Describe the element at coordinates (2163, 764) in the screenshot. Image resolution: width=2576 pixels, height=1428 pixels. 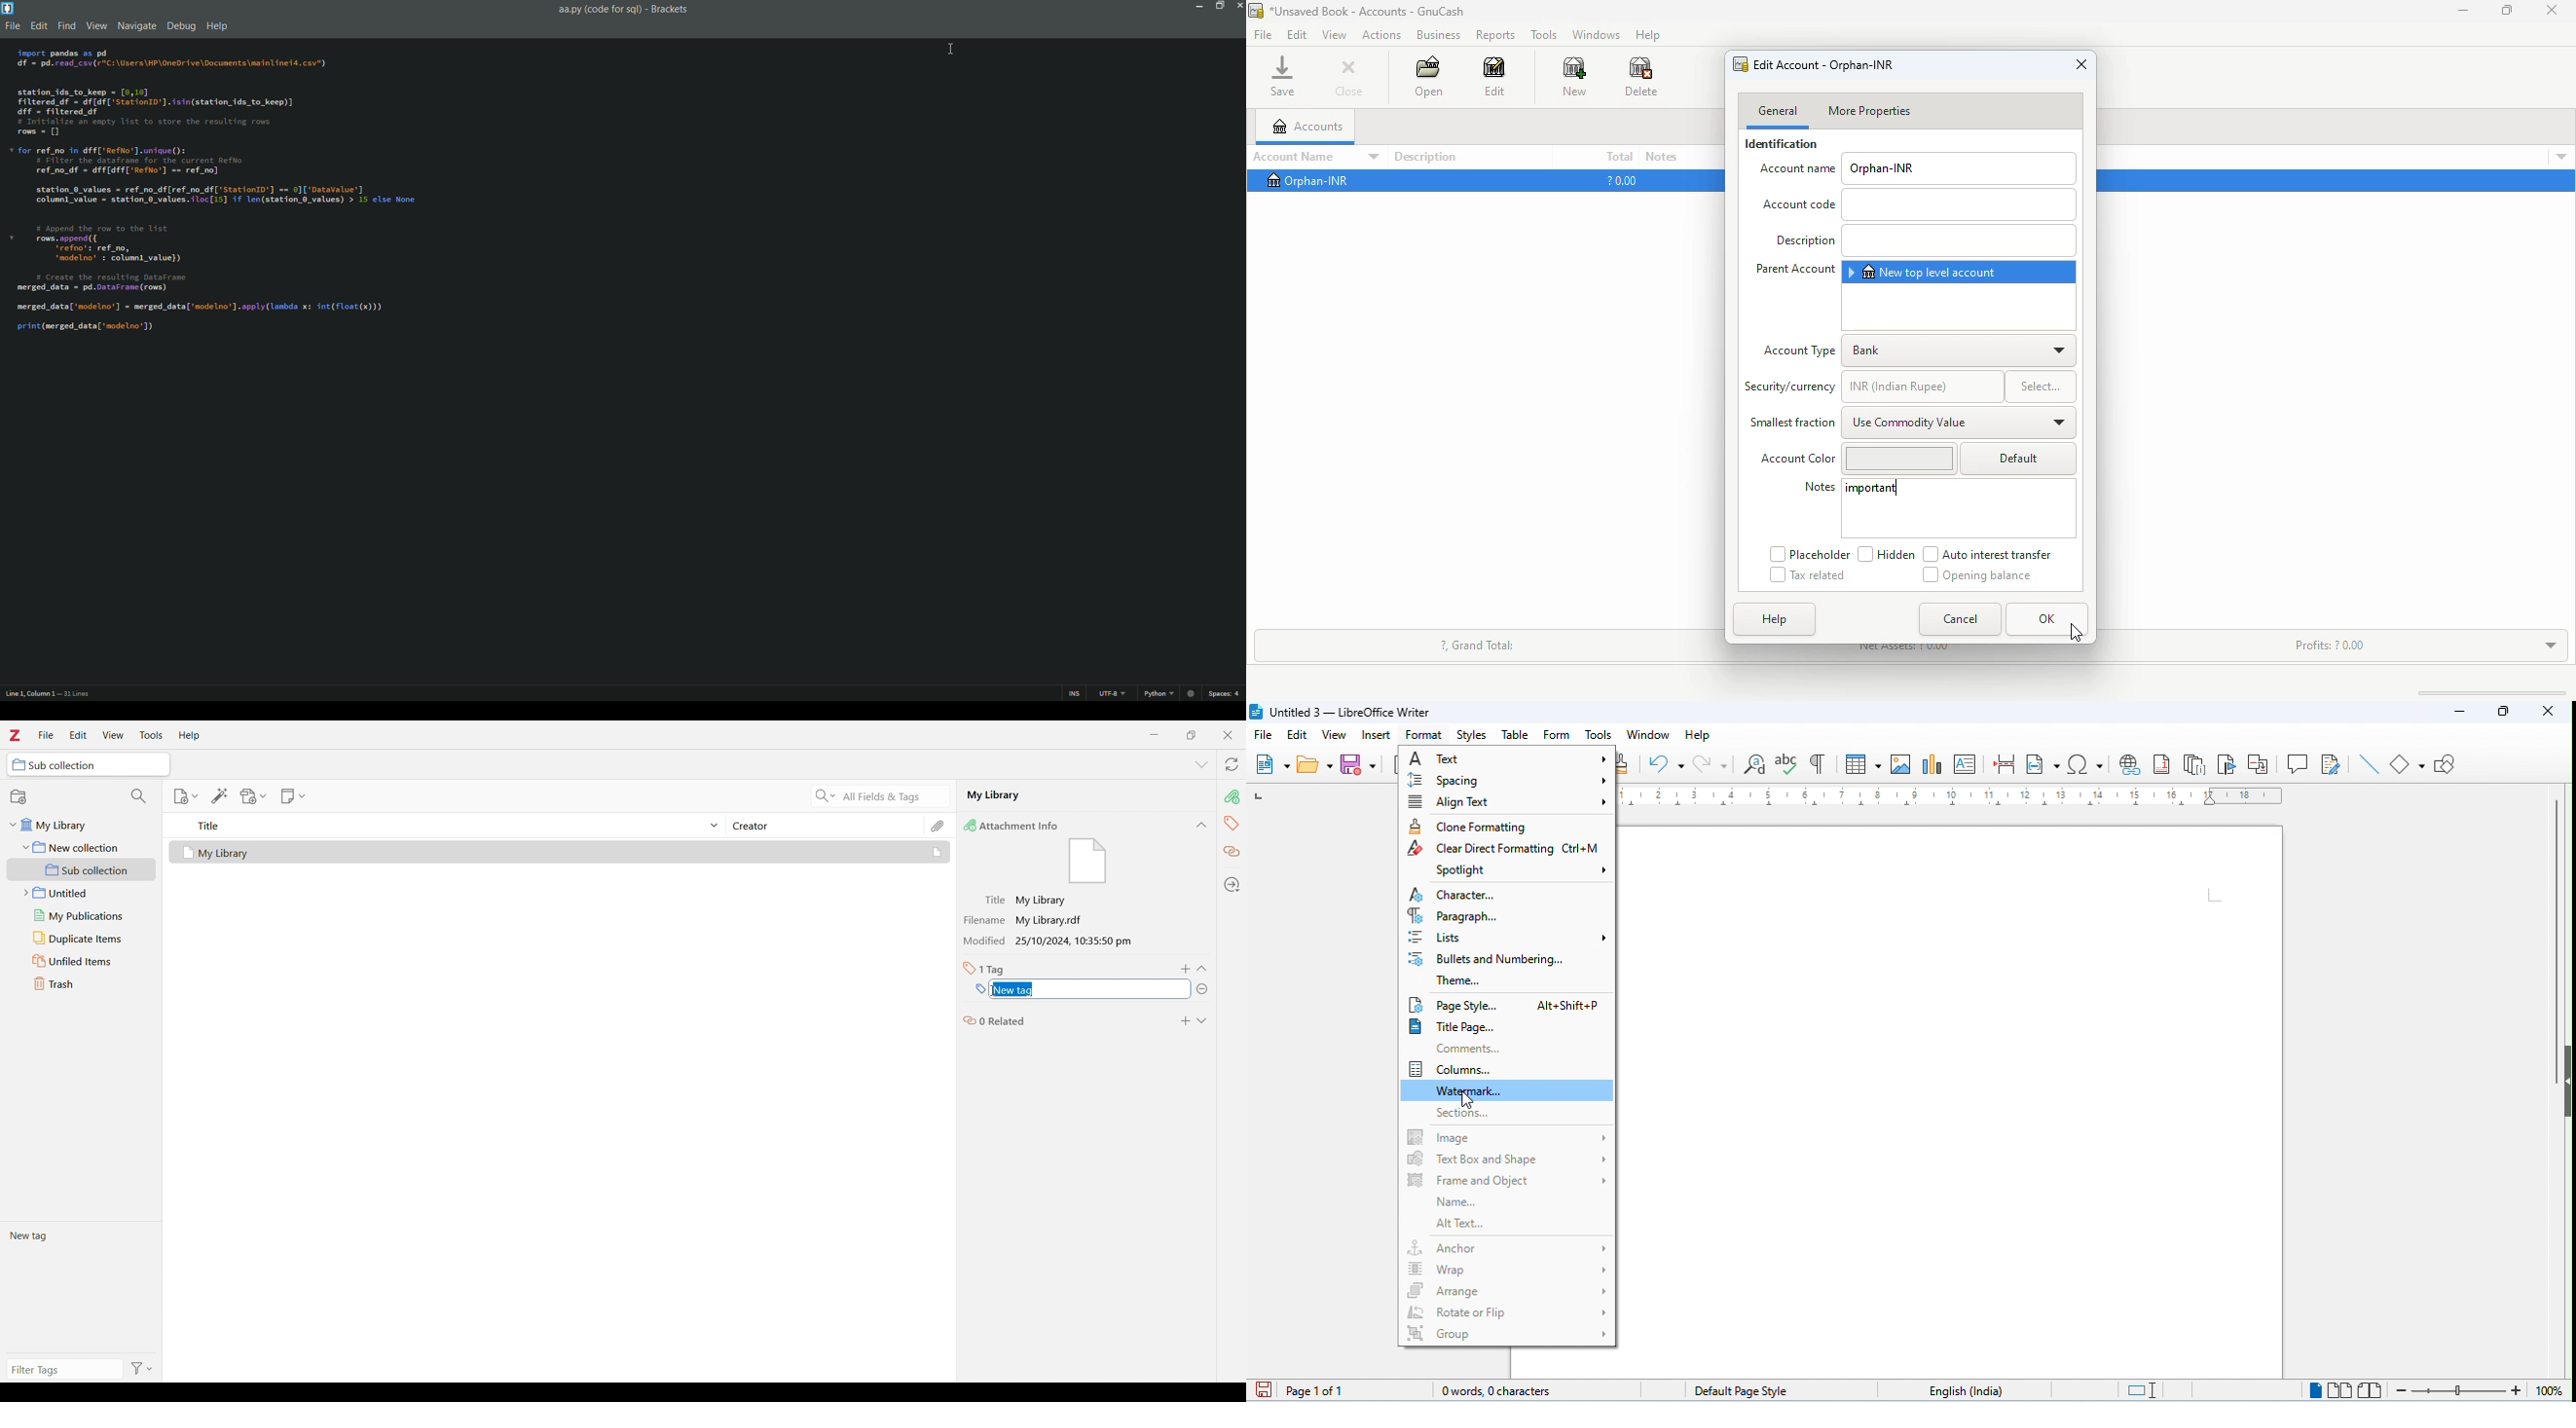
I see `insert foot note` at that location.